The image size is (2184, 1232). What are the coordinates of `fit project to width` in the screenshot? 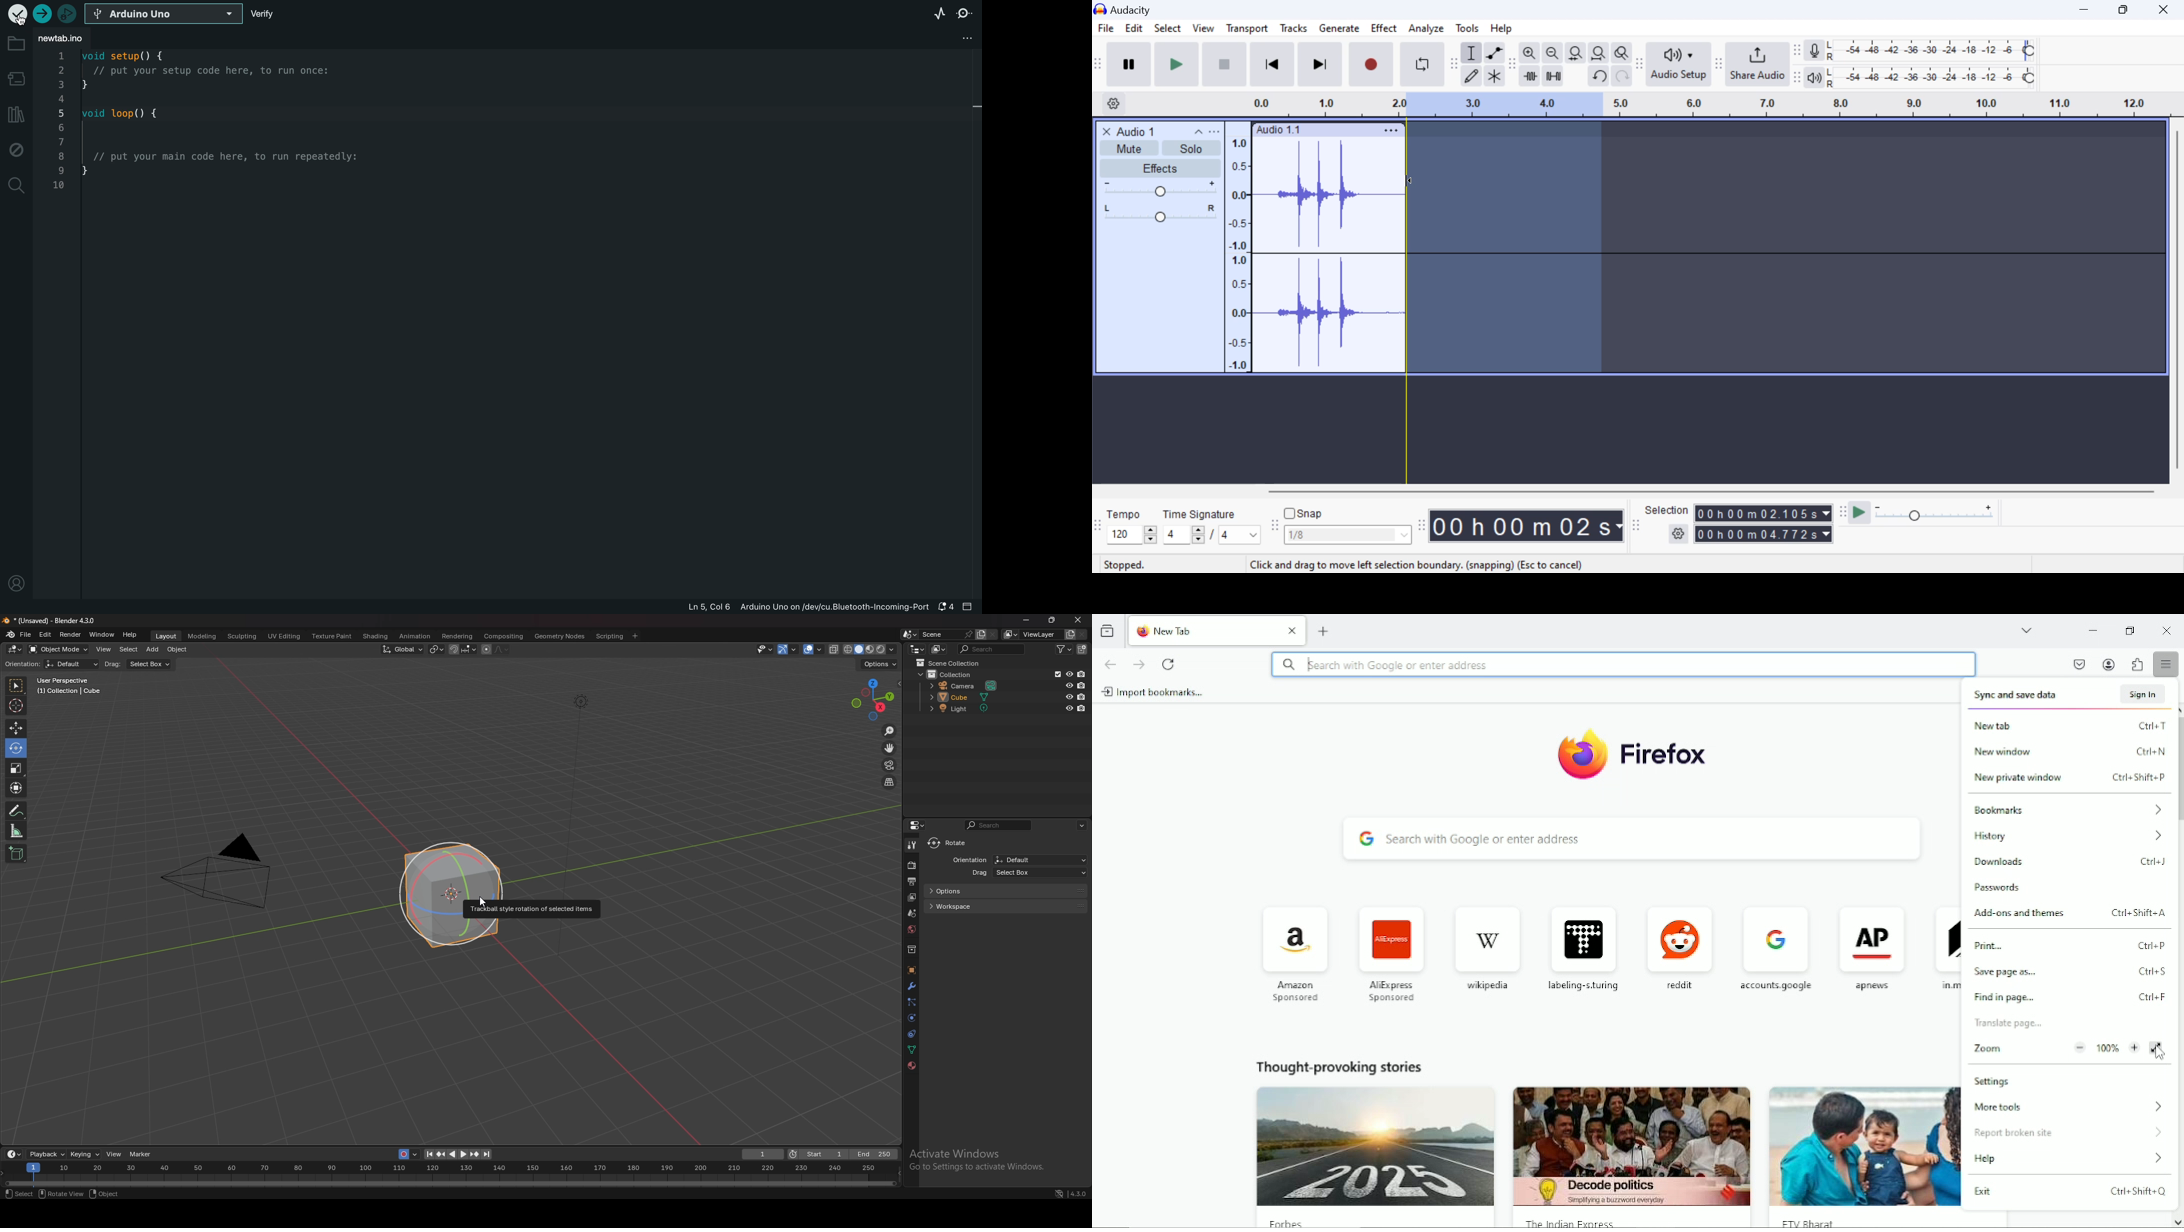 It's located at (1599, 53).